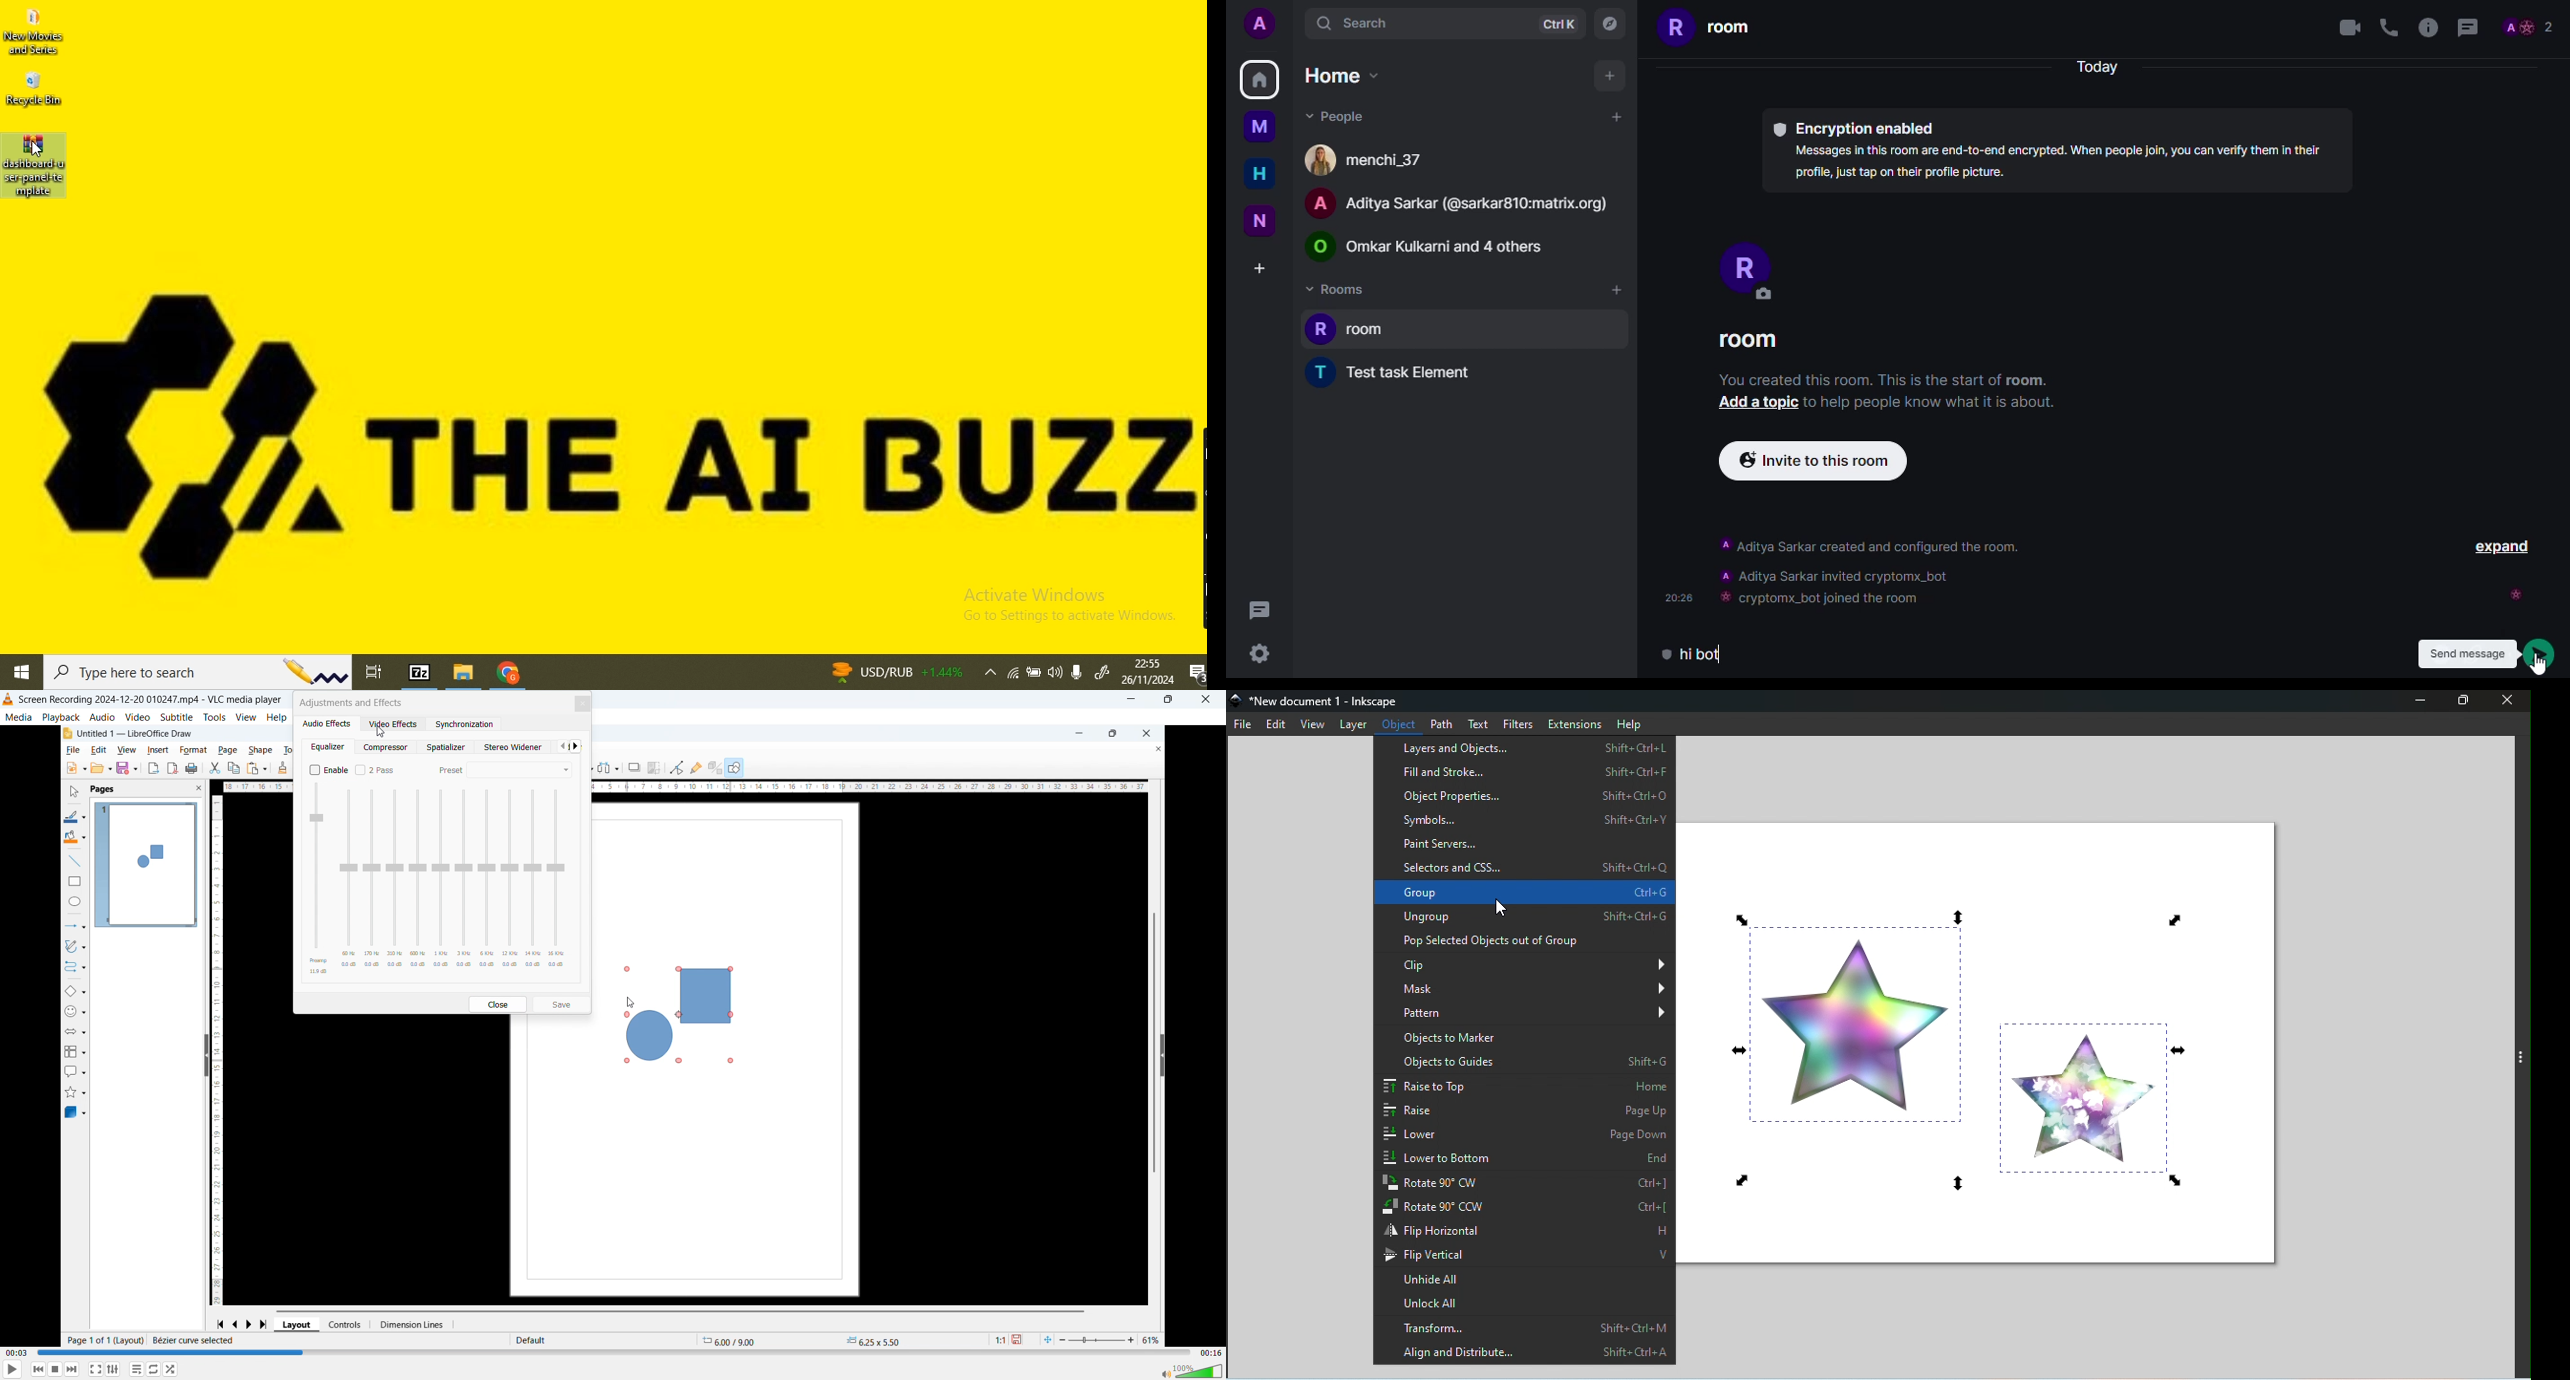 The height and width of the screenshot is (1400, 2576). Describe the element at coordinates (1527, 1276) in the screenshot. I see `Unhide all` at that location.